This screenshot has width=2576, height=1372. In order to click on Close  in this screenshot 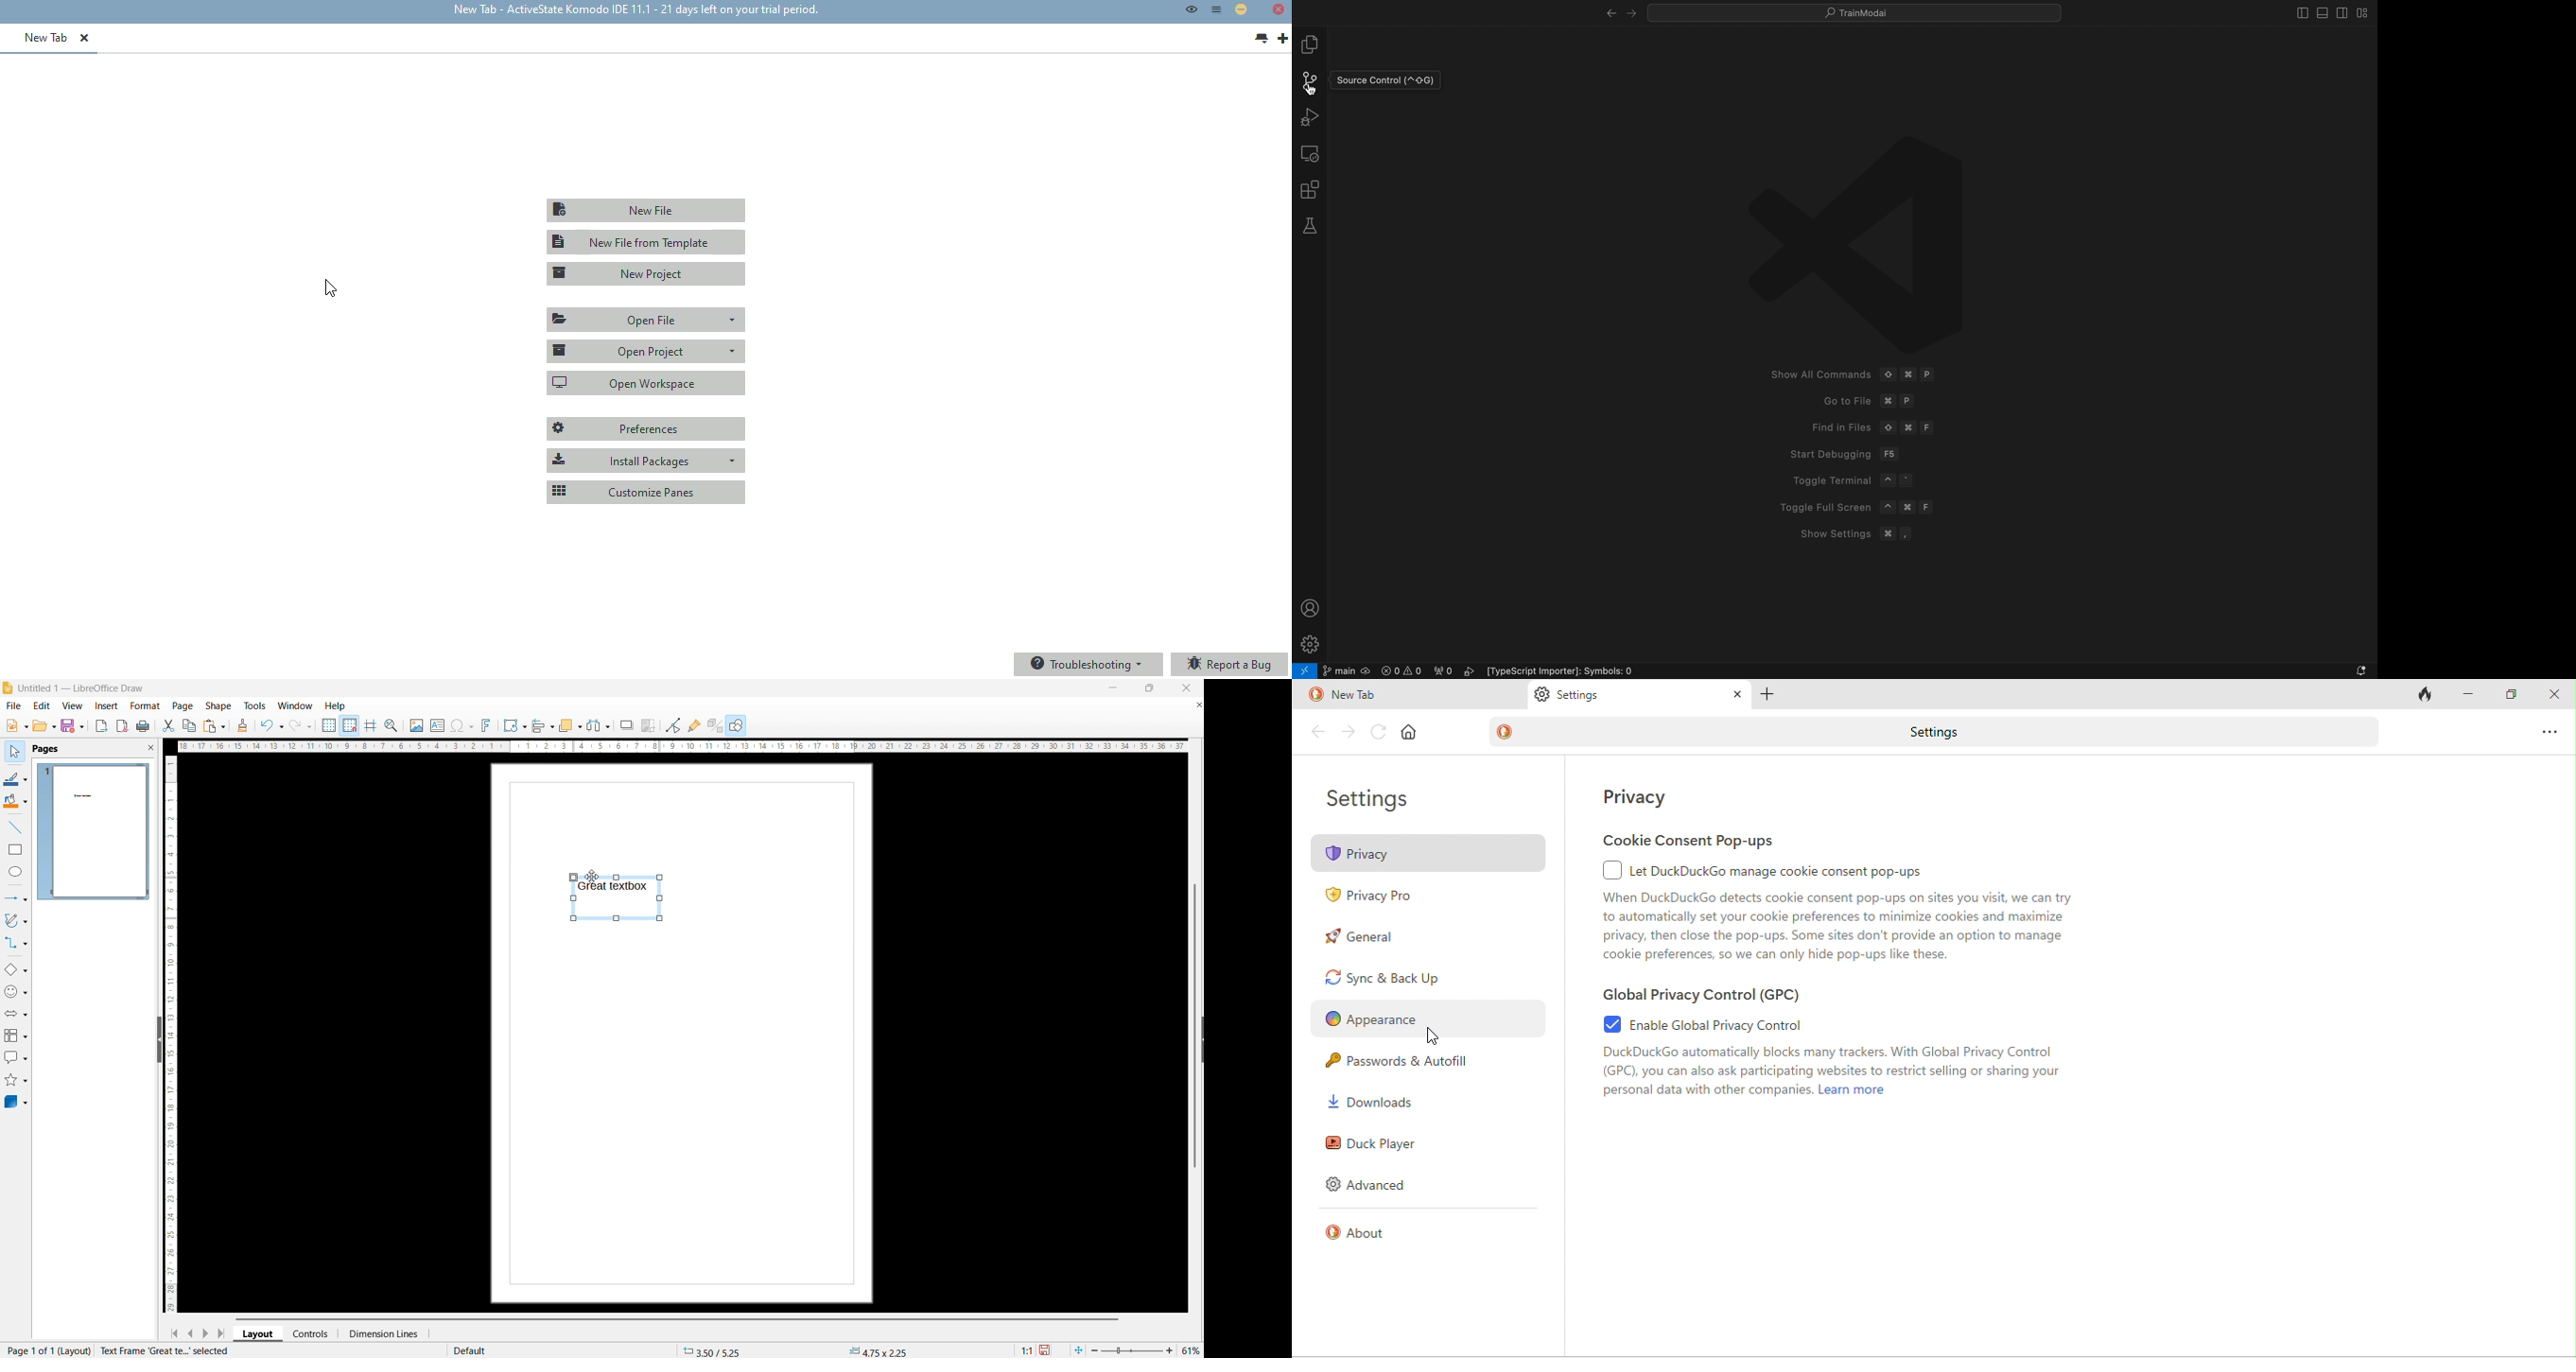, I will do `click(1186, 688)`.